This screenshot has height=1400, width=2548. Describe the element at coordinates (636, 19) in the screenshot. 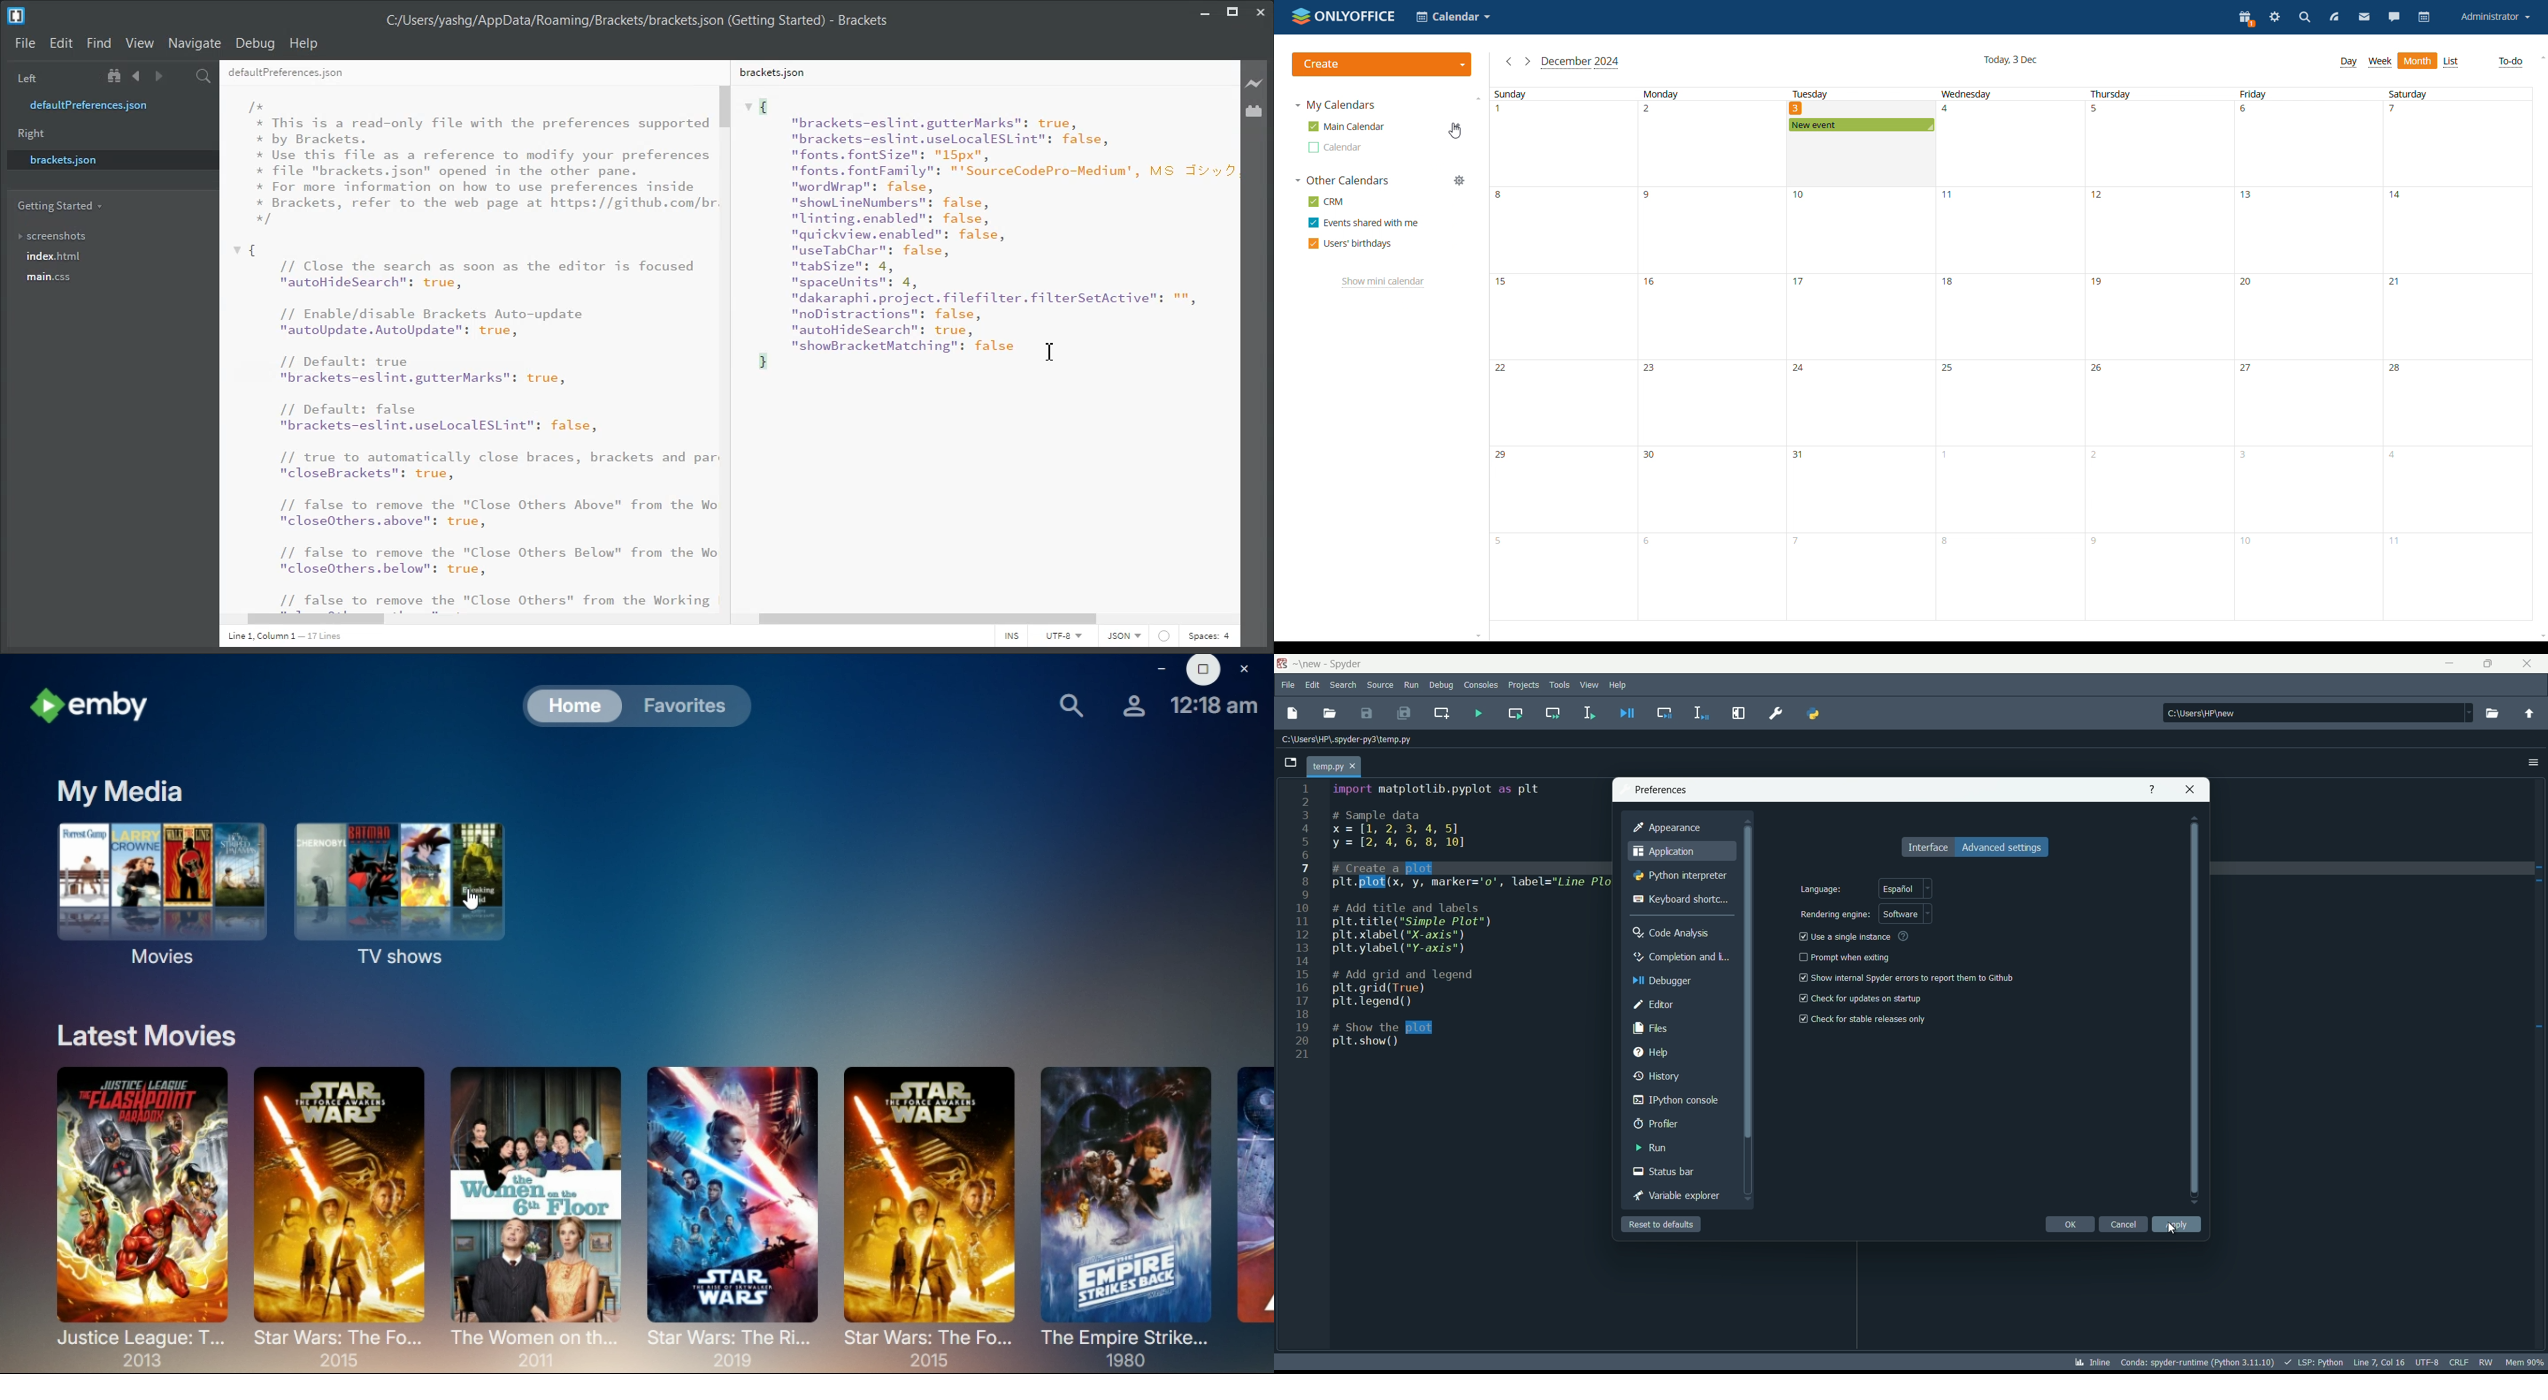

I see `C:/Users/yashg/AppData/Roaming/Brackets/brackets json (Getting Started) - Brackets` at that location.